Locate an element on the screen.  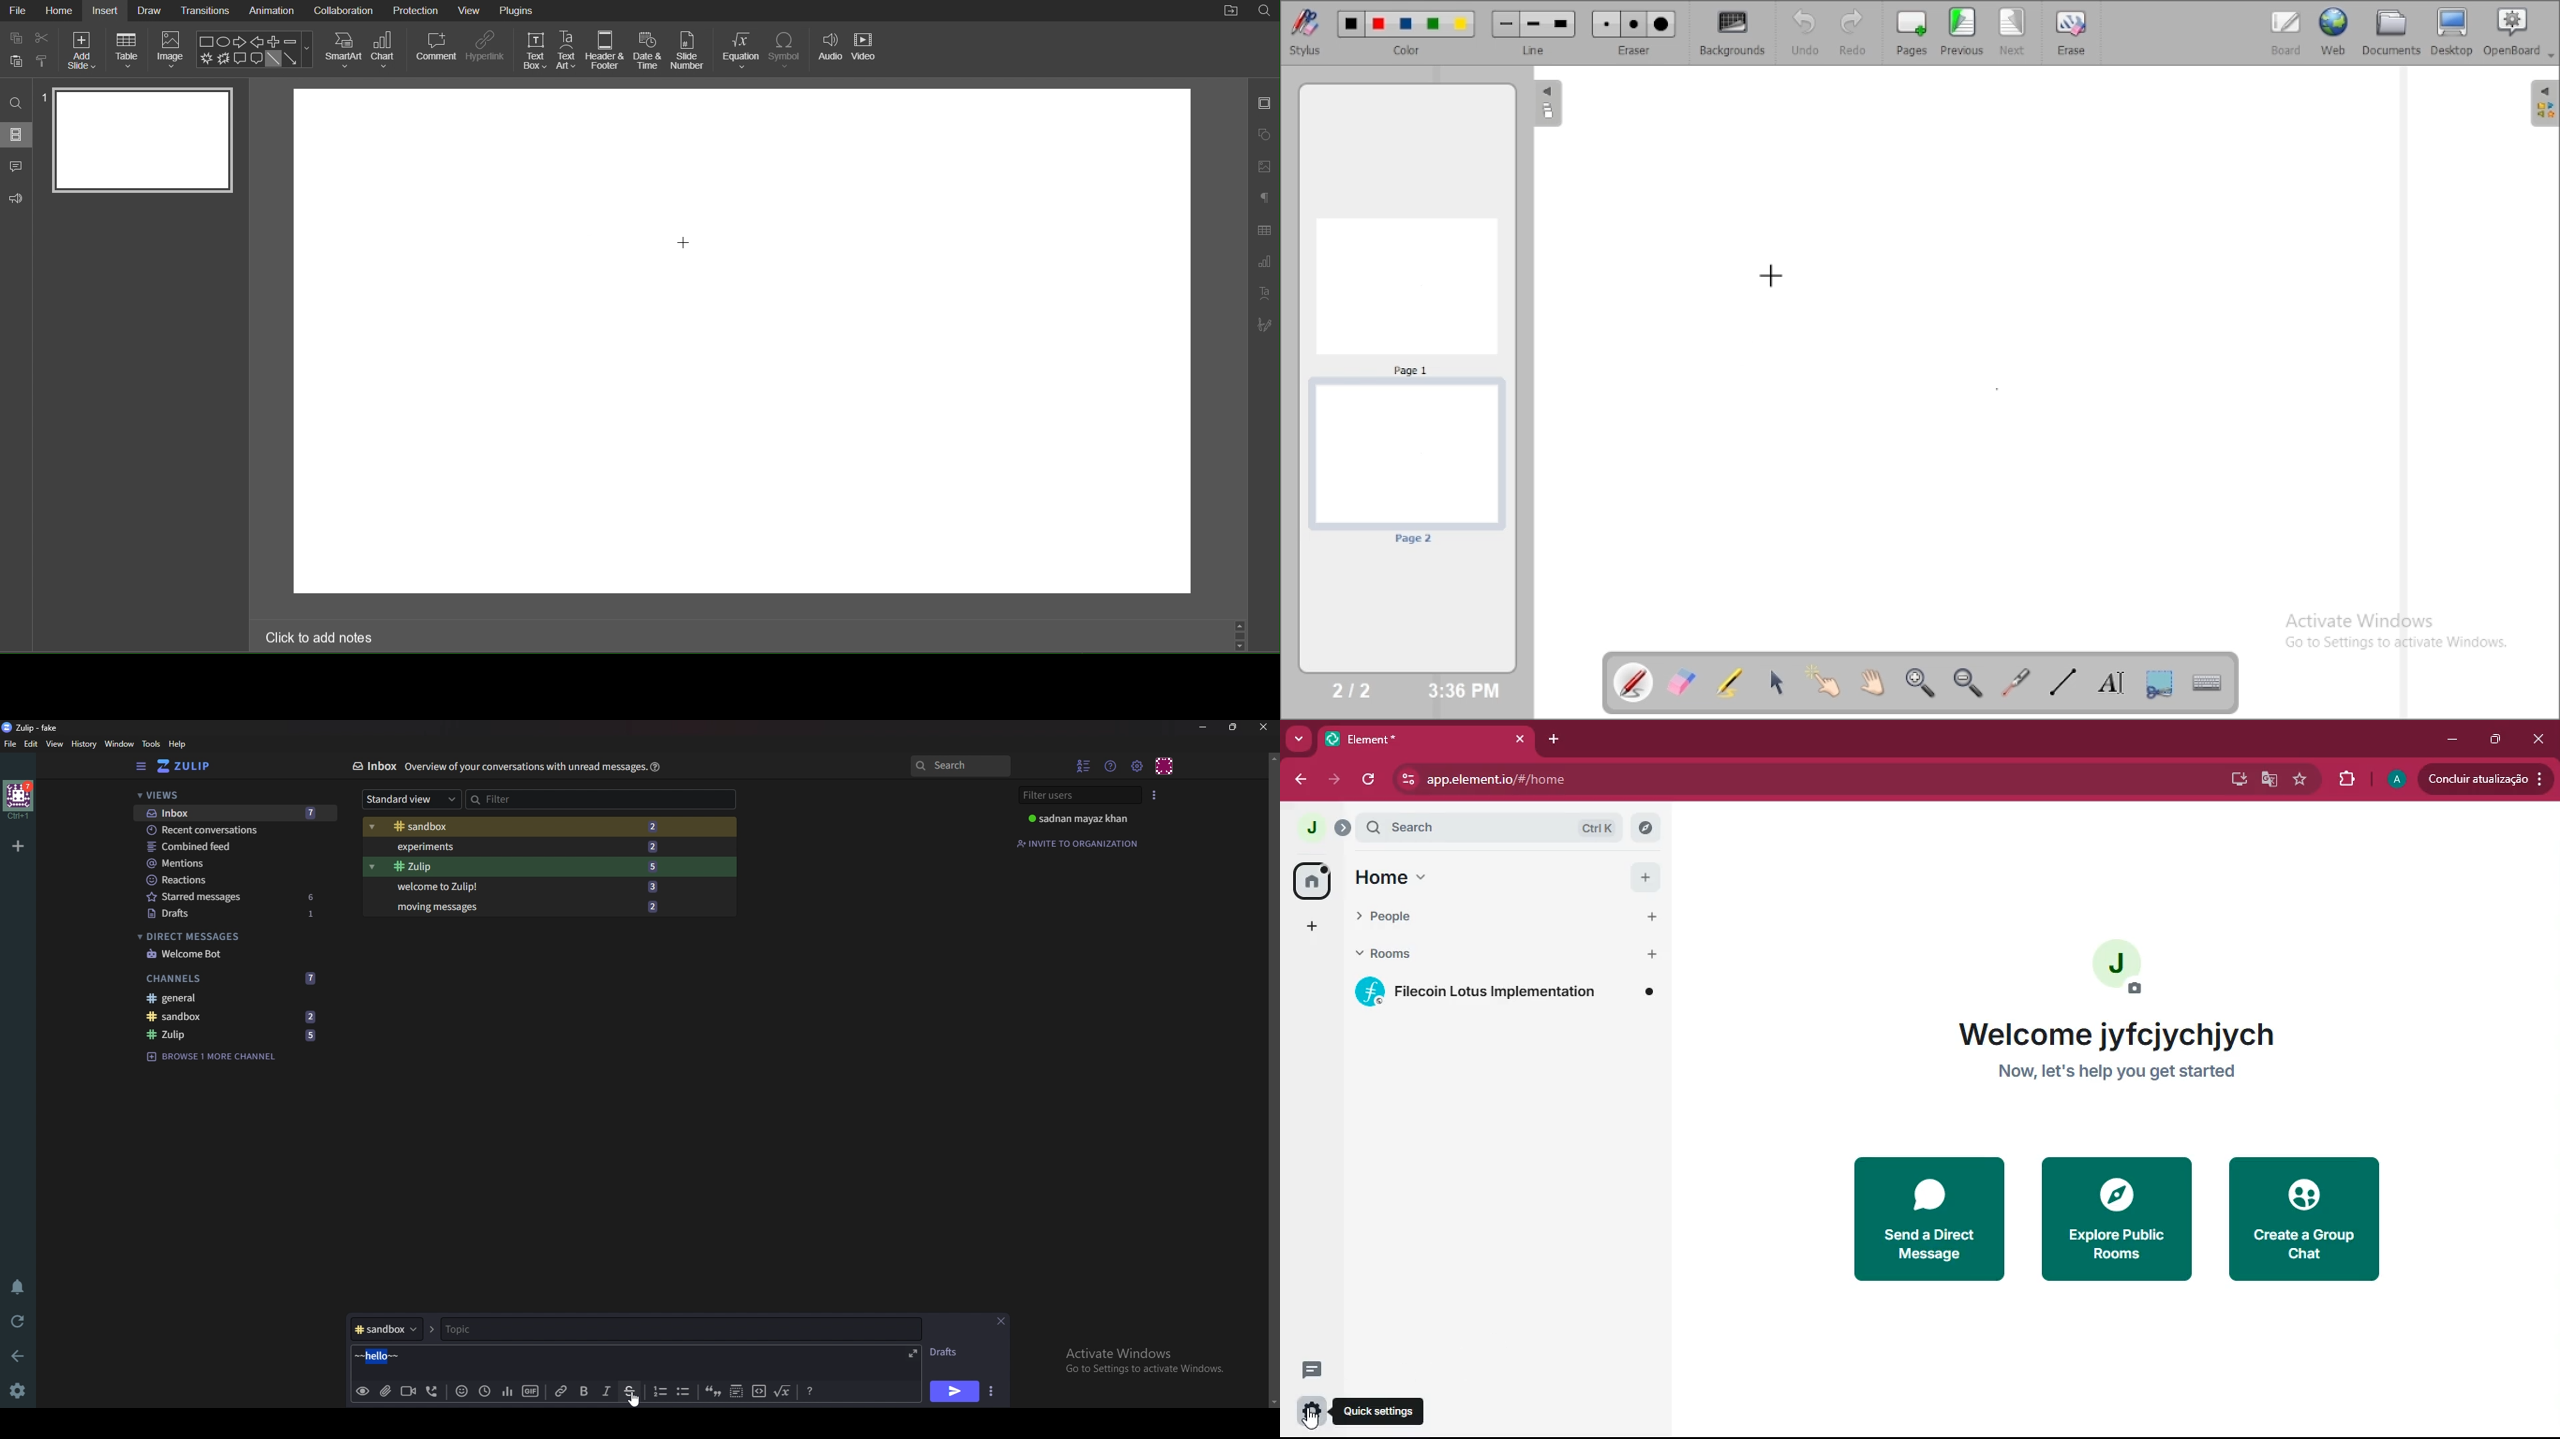
line is located at coordinates (1536, 50).